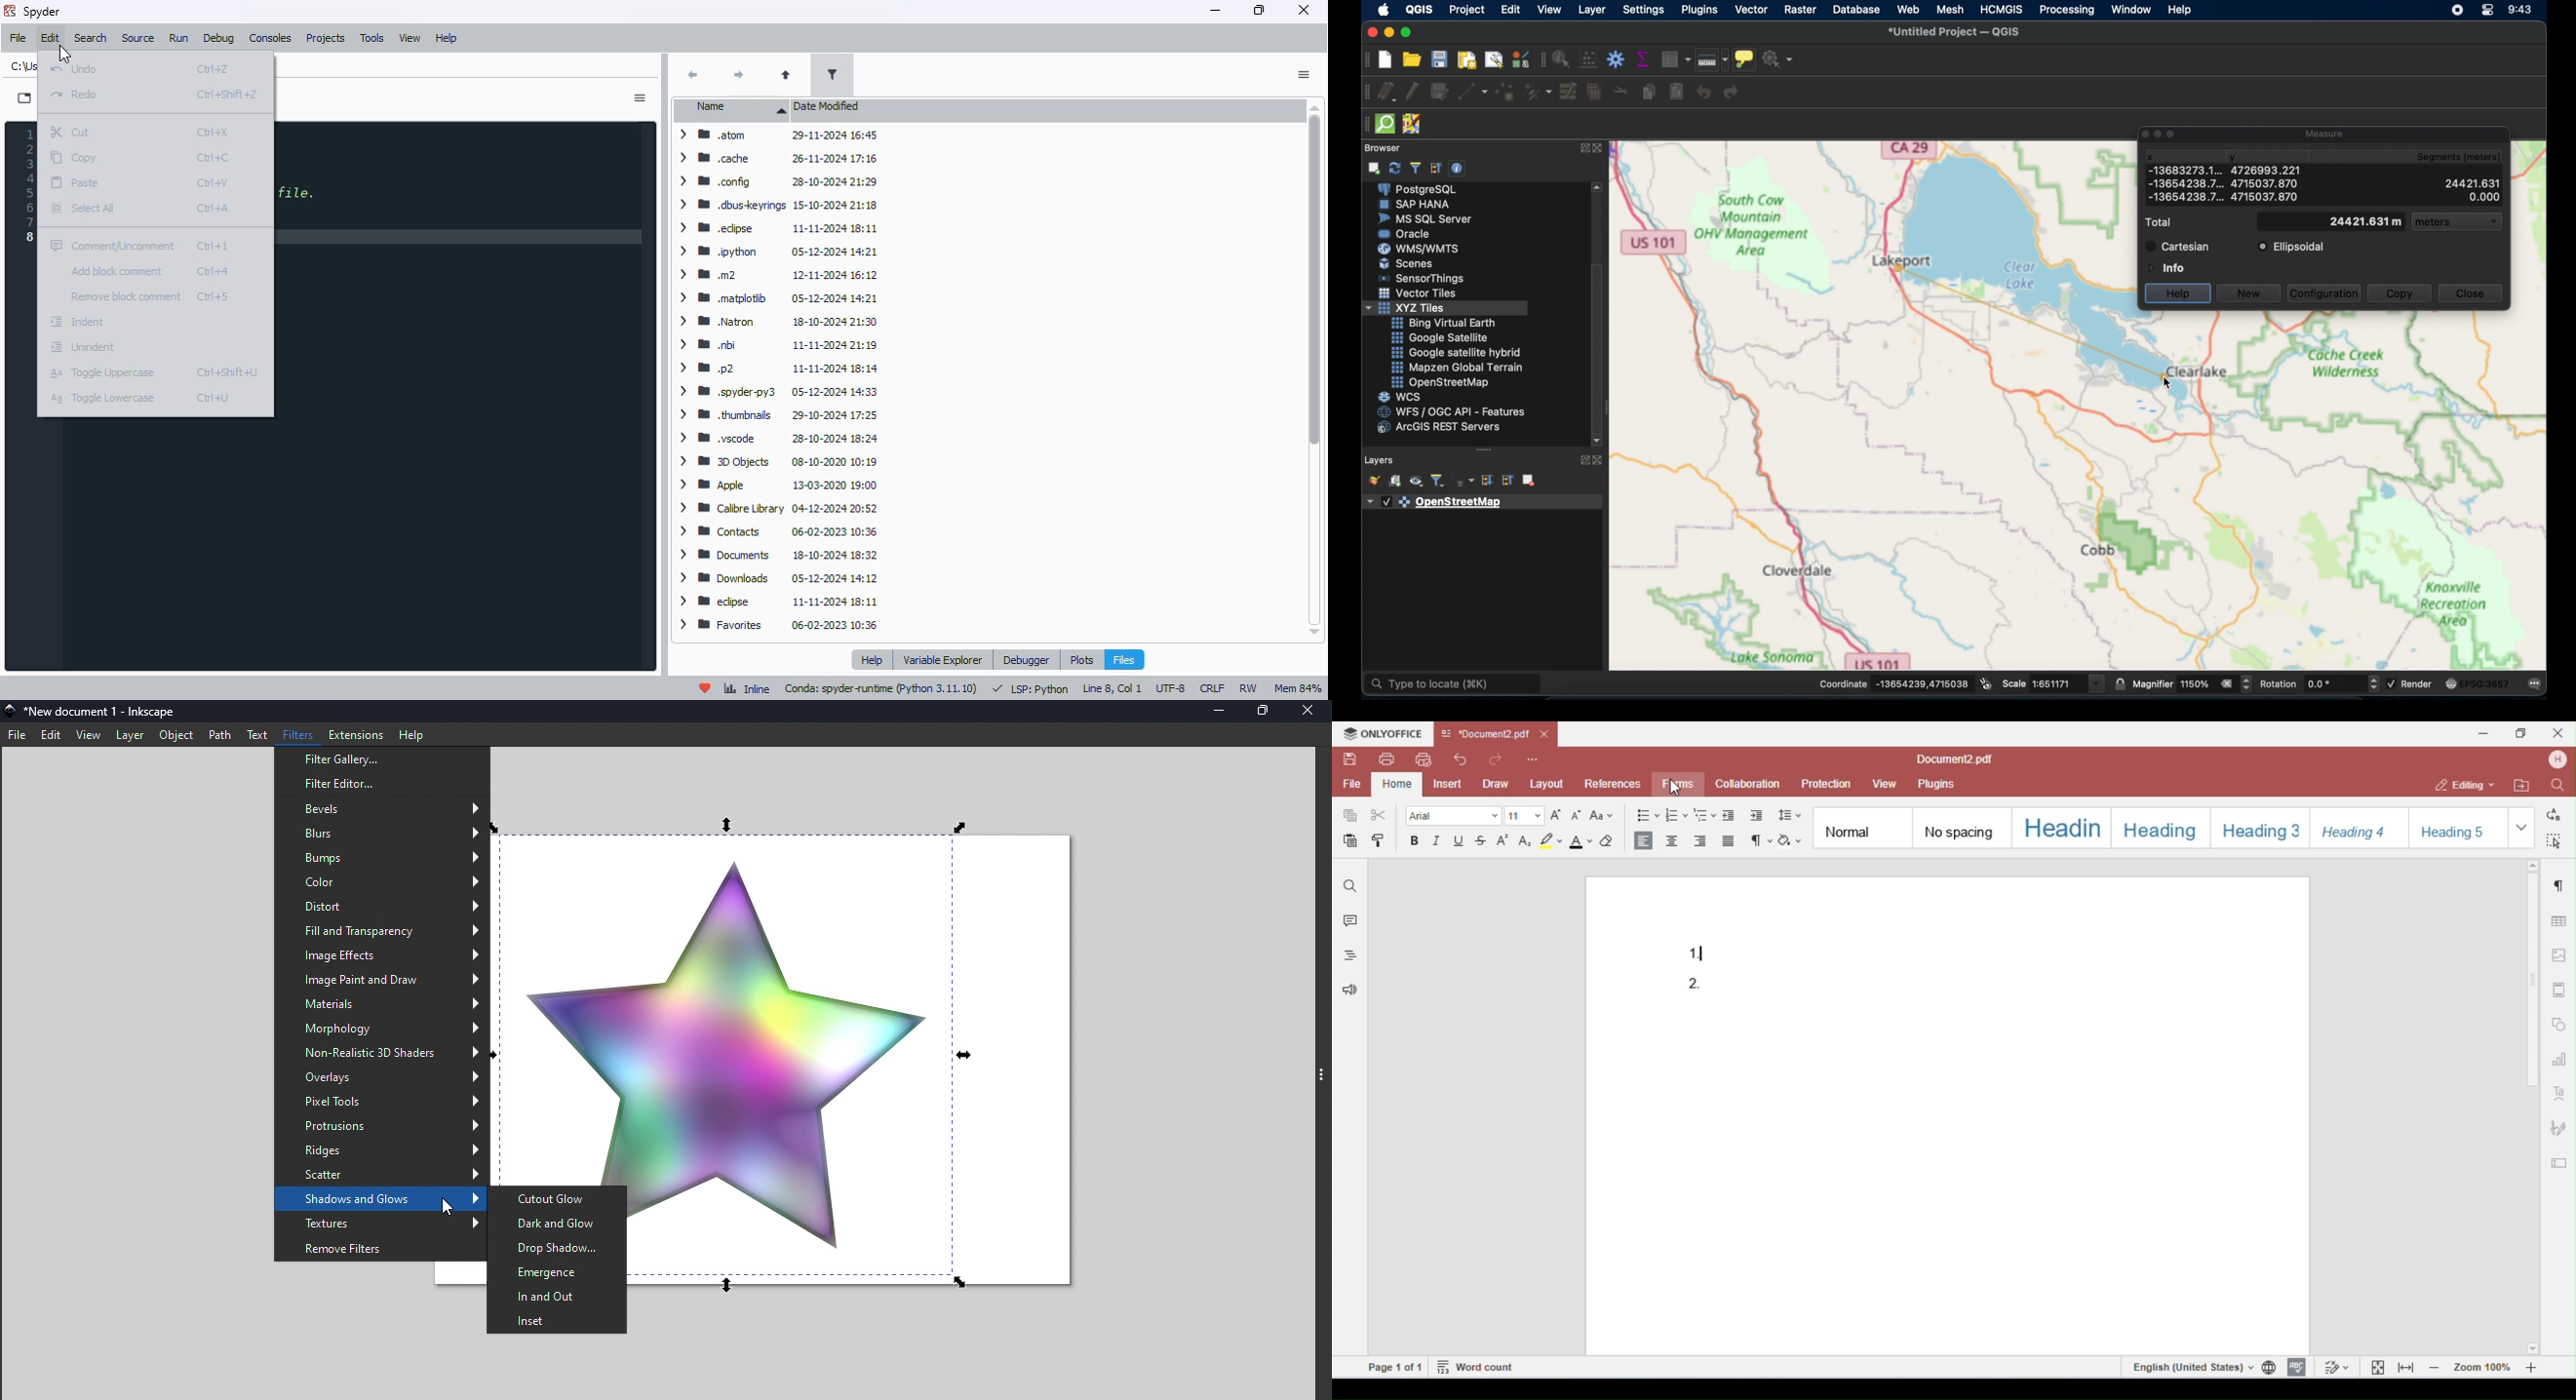 The width and height of the screenshot is (2576, 1400). Describe the element at coordinates (381, 785) in the screenshot. I see `Filter editor` at that location.